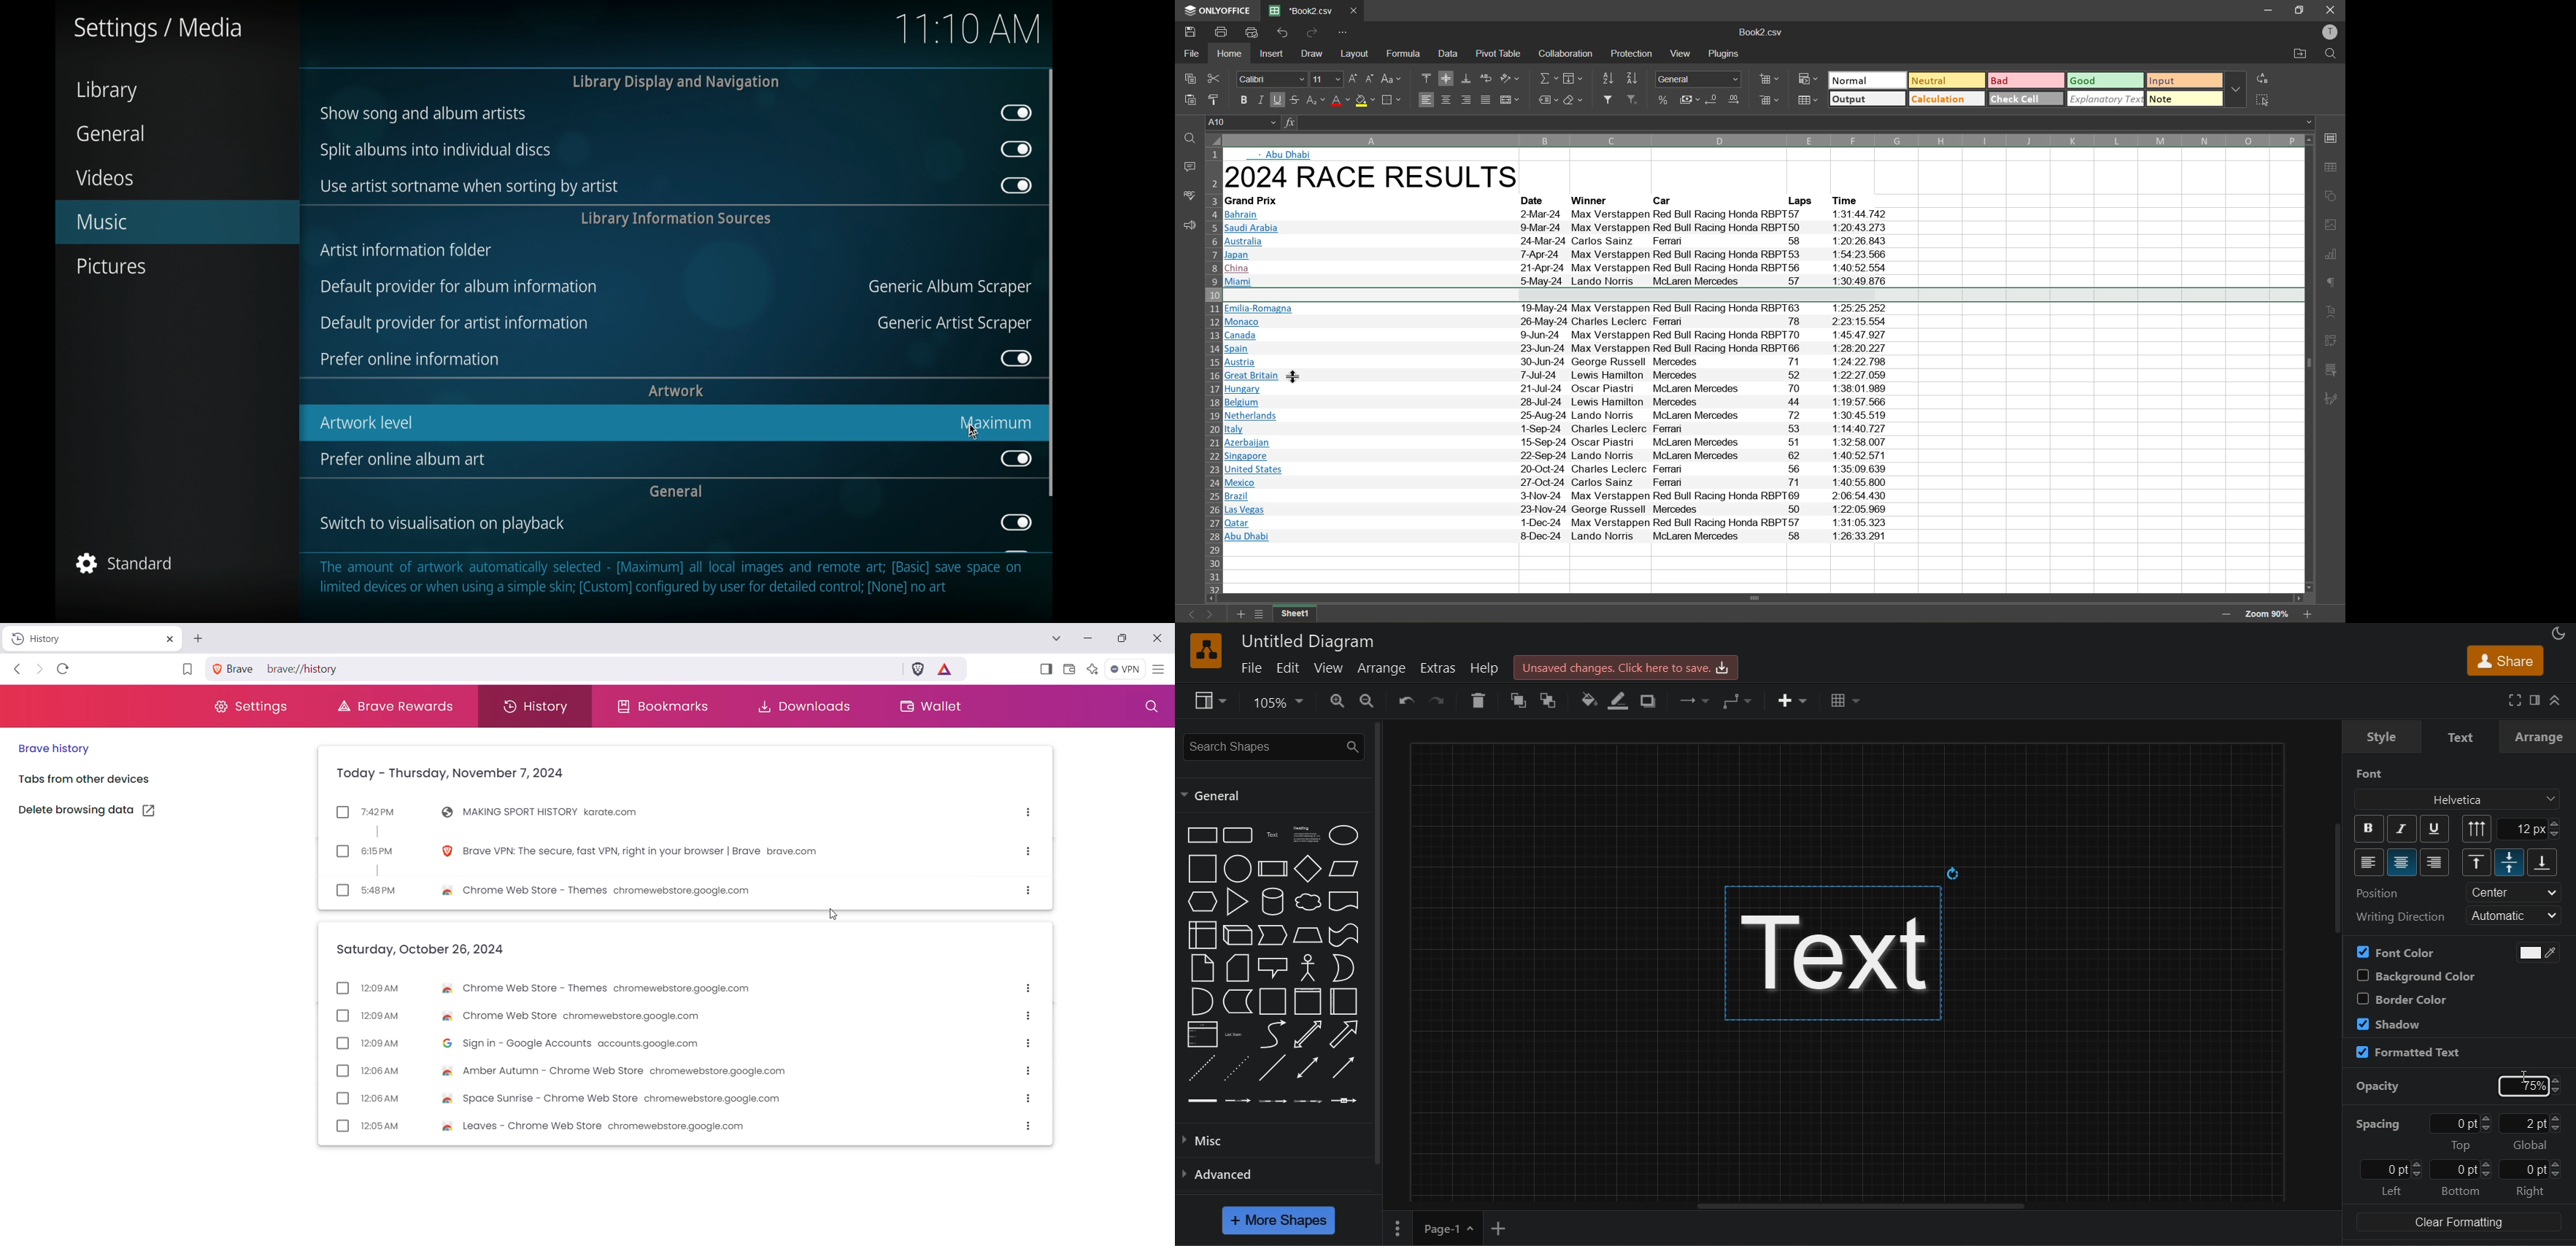 The width and height of the screenshot is (2576, 1260). What do you see at coordinates (1270, 1140) in the screenshot?
I see `misc` at bounding box center [1270, 1140].